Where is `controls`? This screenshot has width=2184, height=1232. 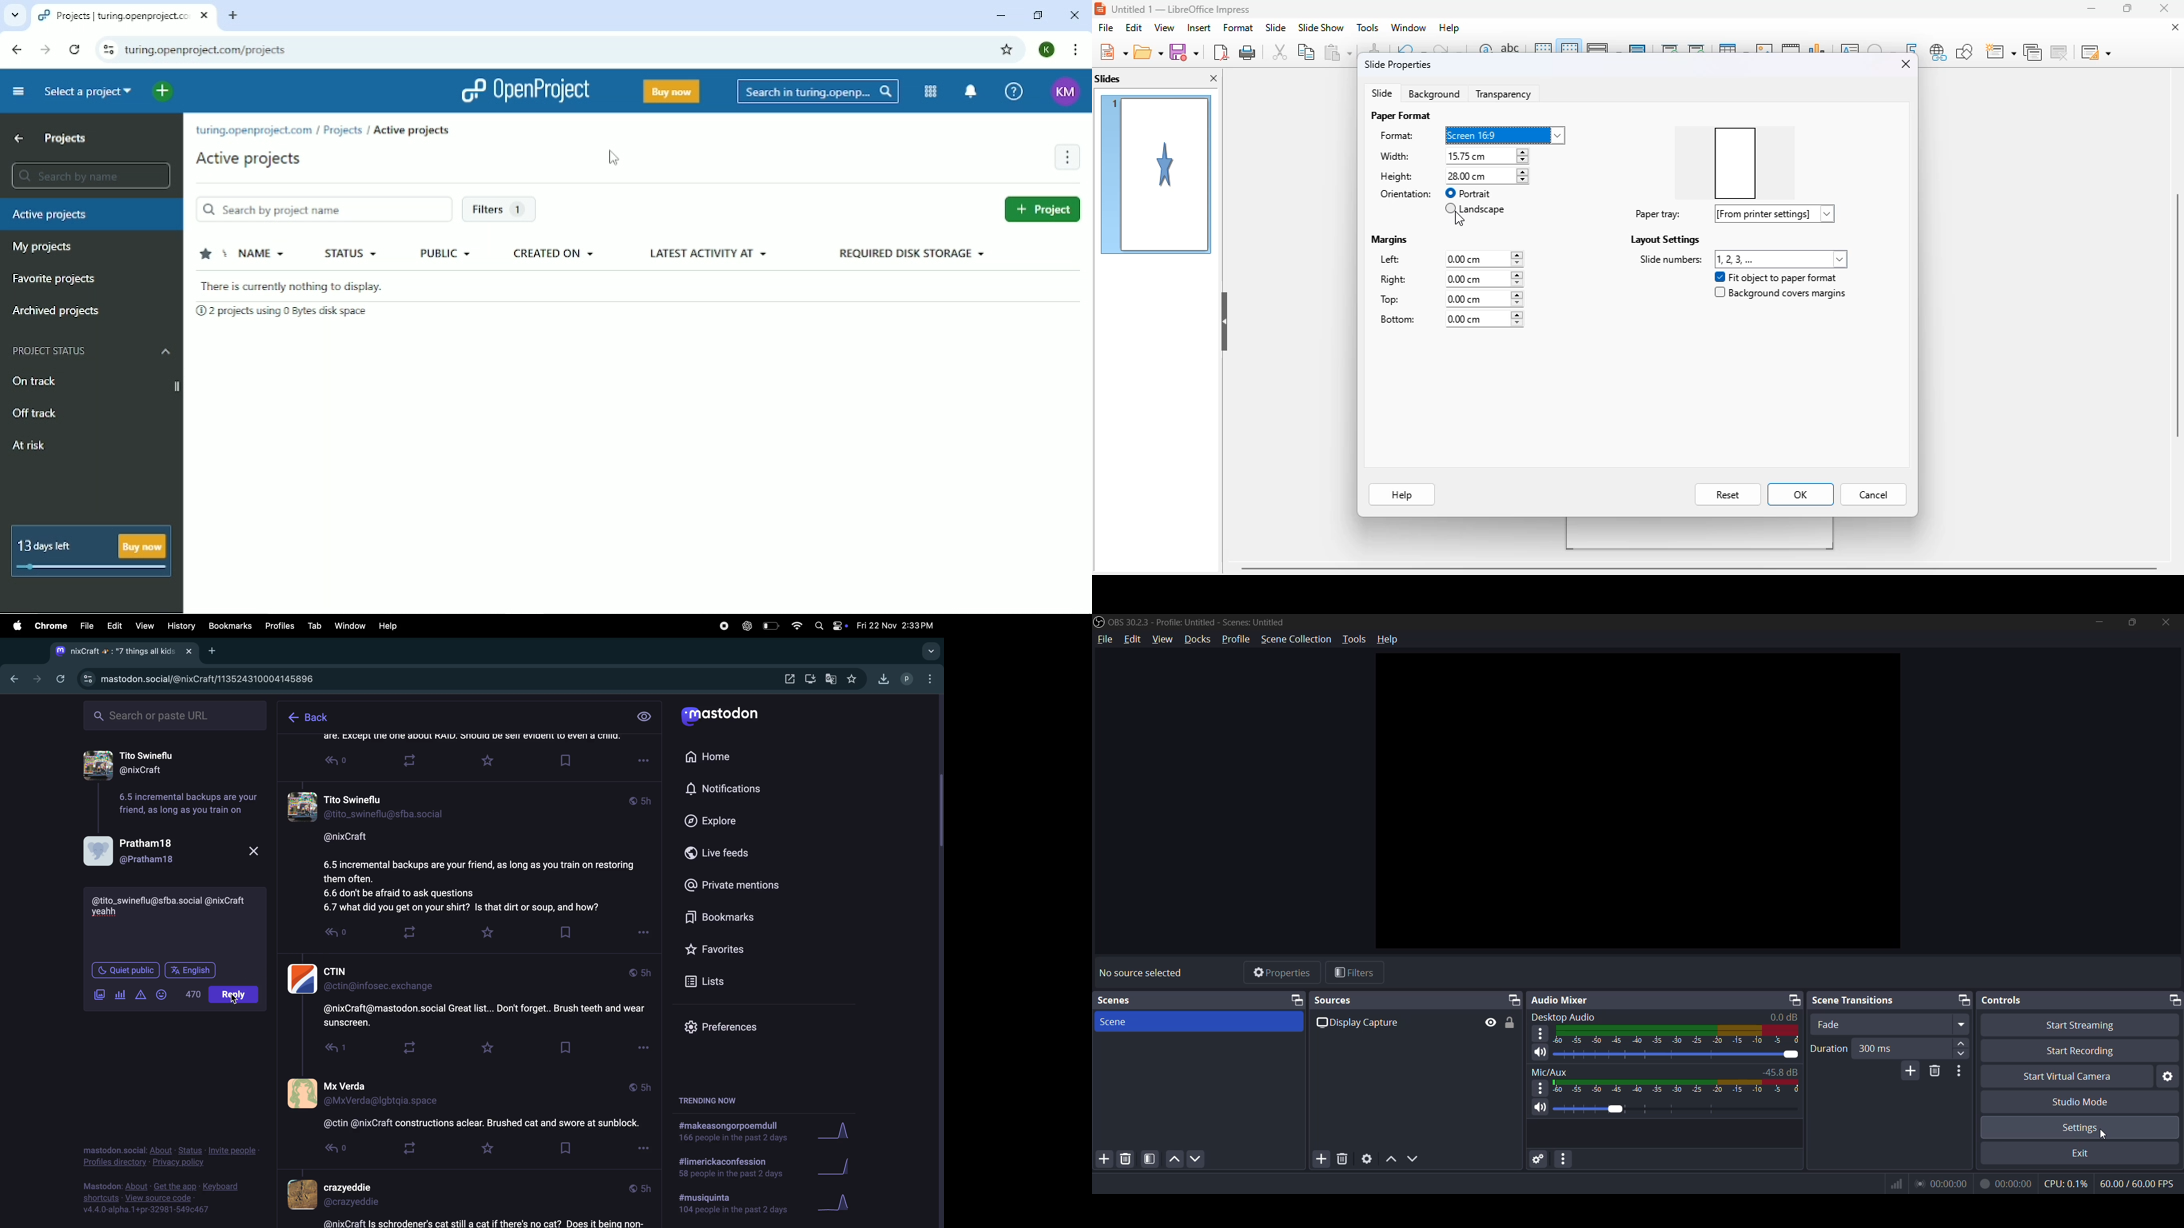
controls is located at coordinates (2072, 1000).